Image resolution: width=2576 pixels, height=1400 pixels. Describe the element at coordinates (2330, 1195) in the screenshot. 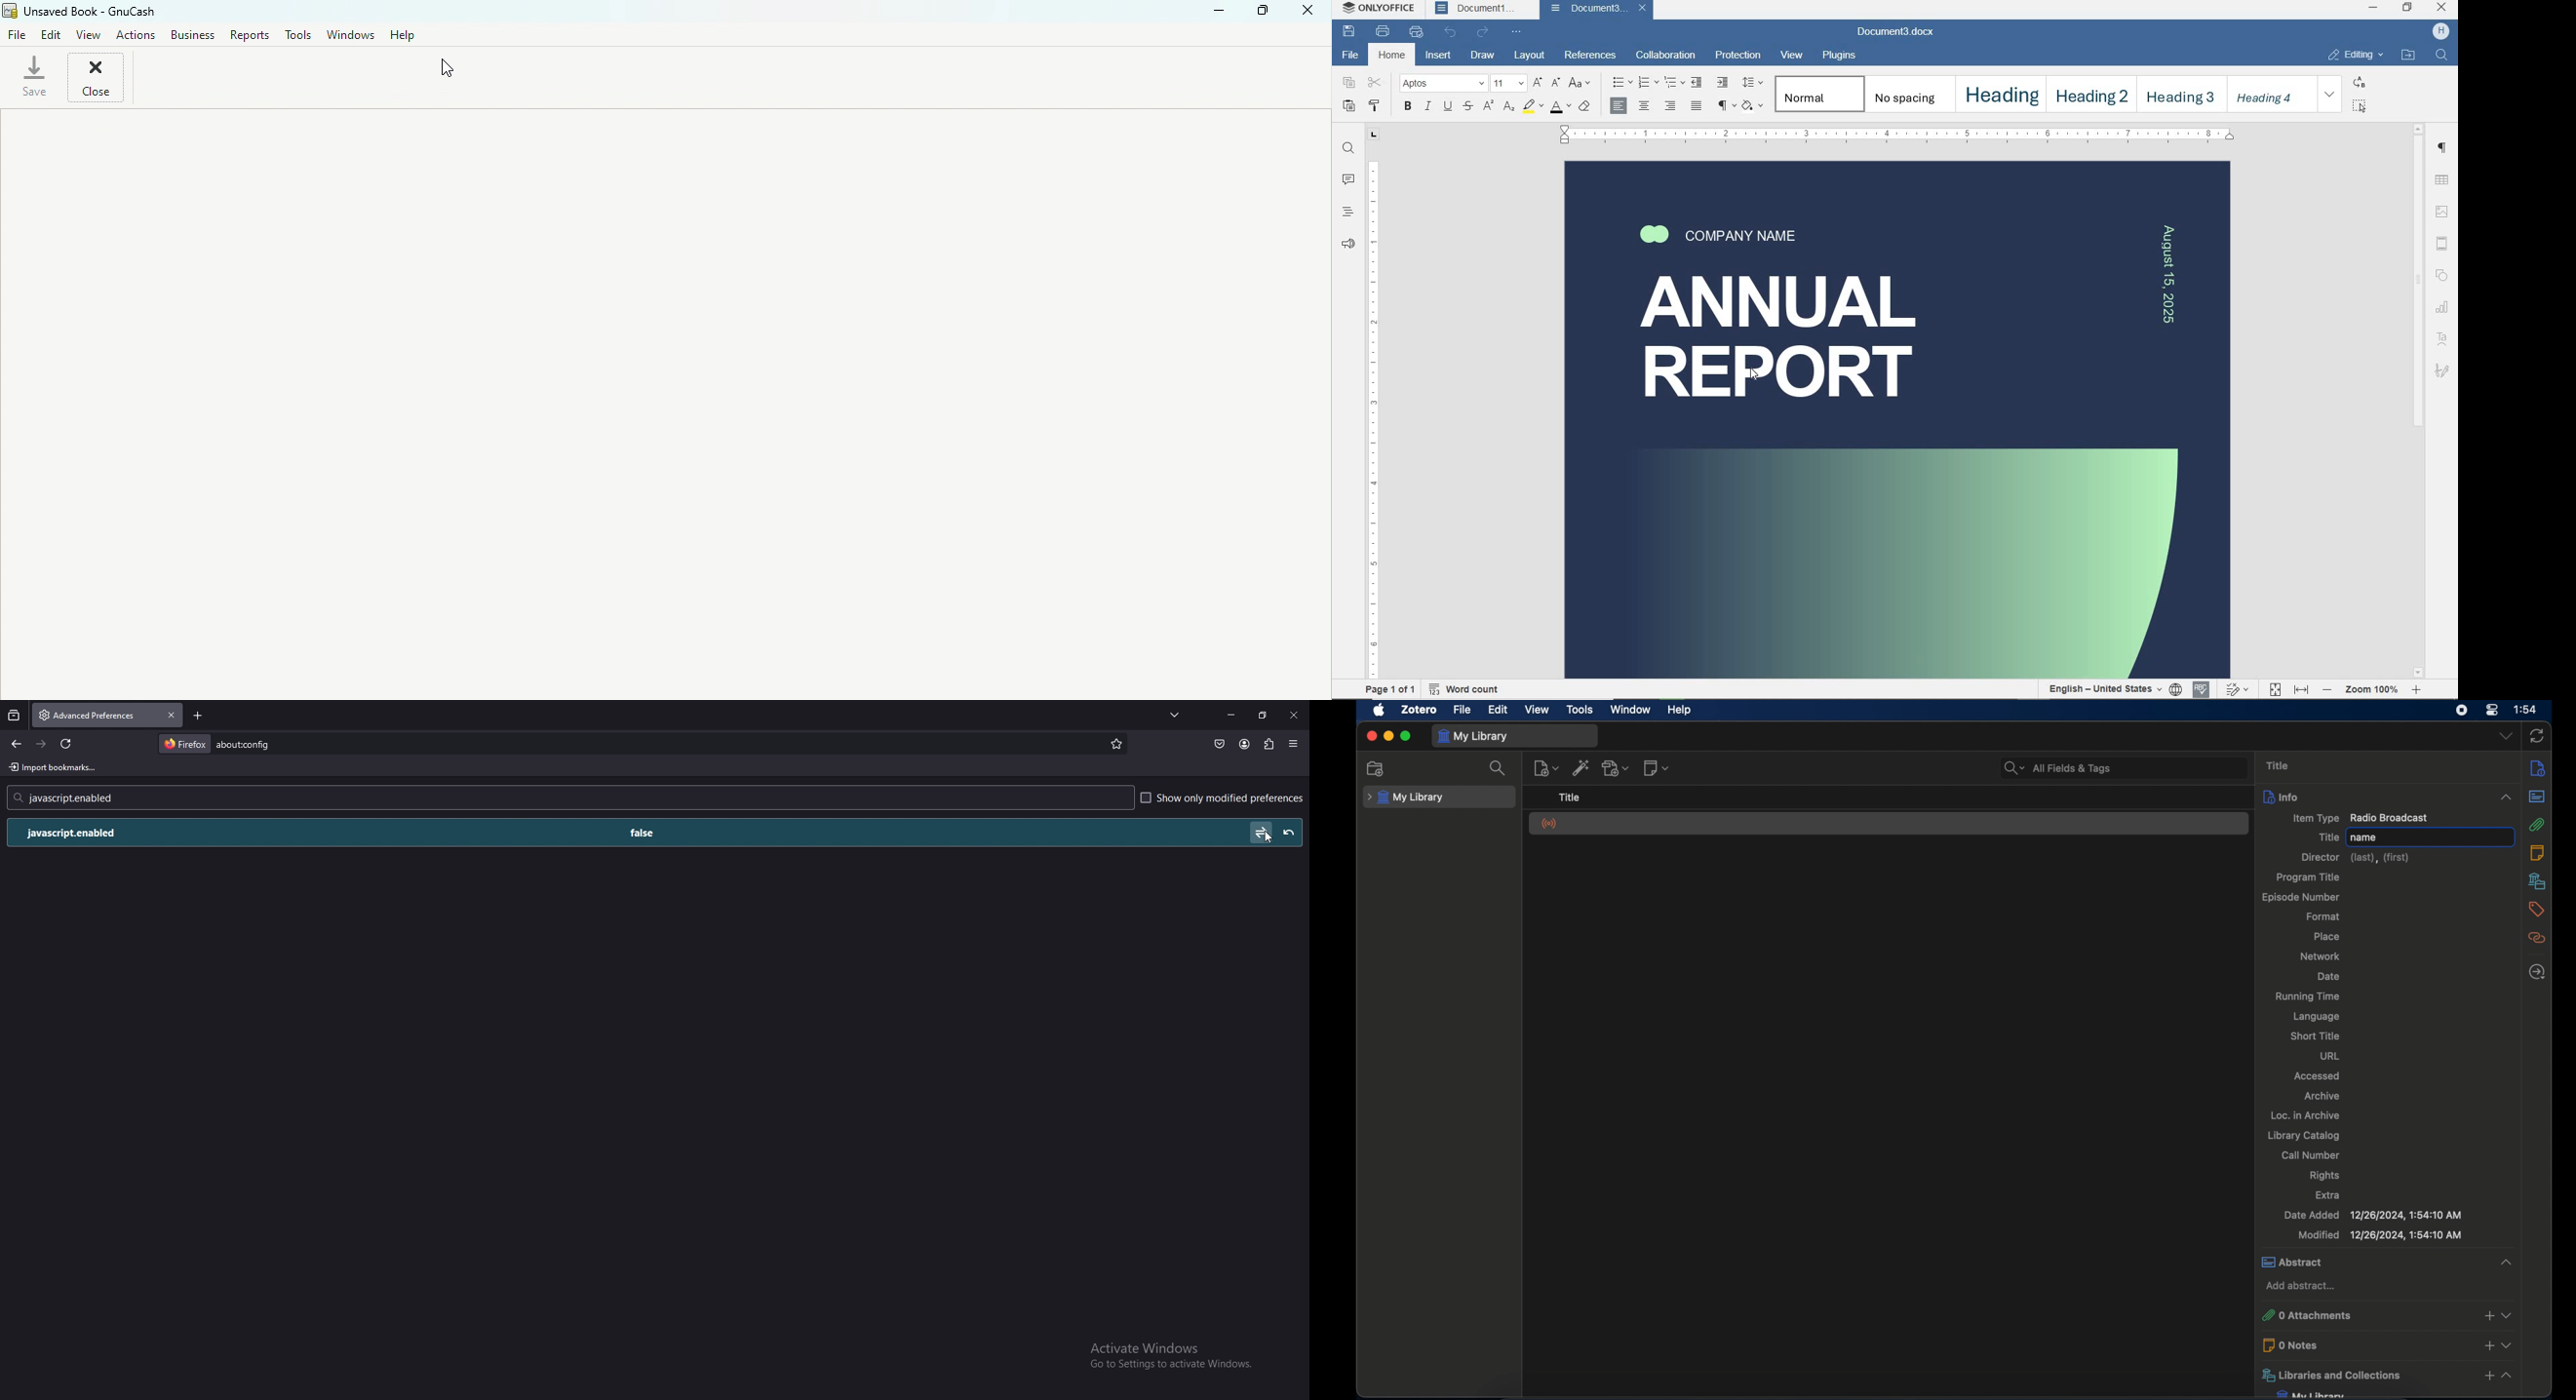

I see `extra` at that location.